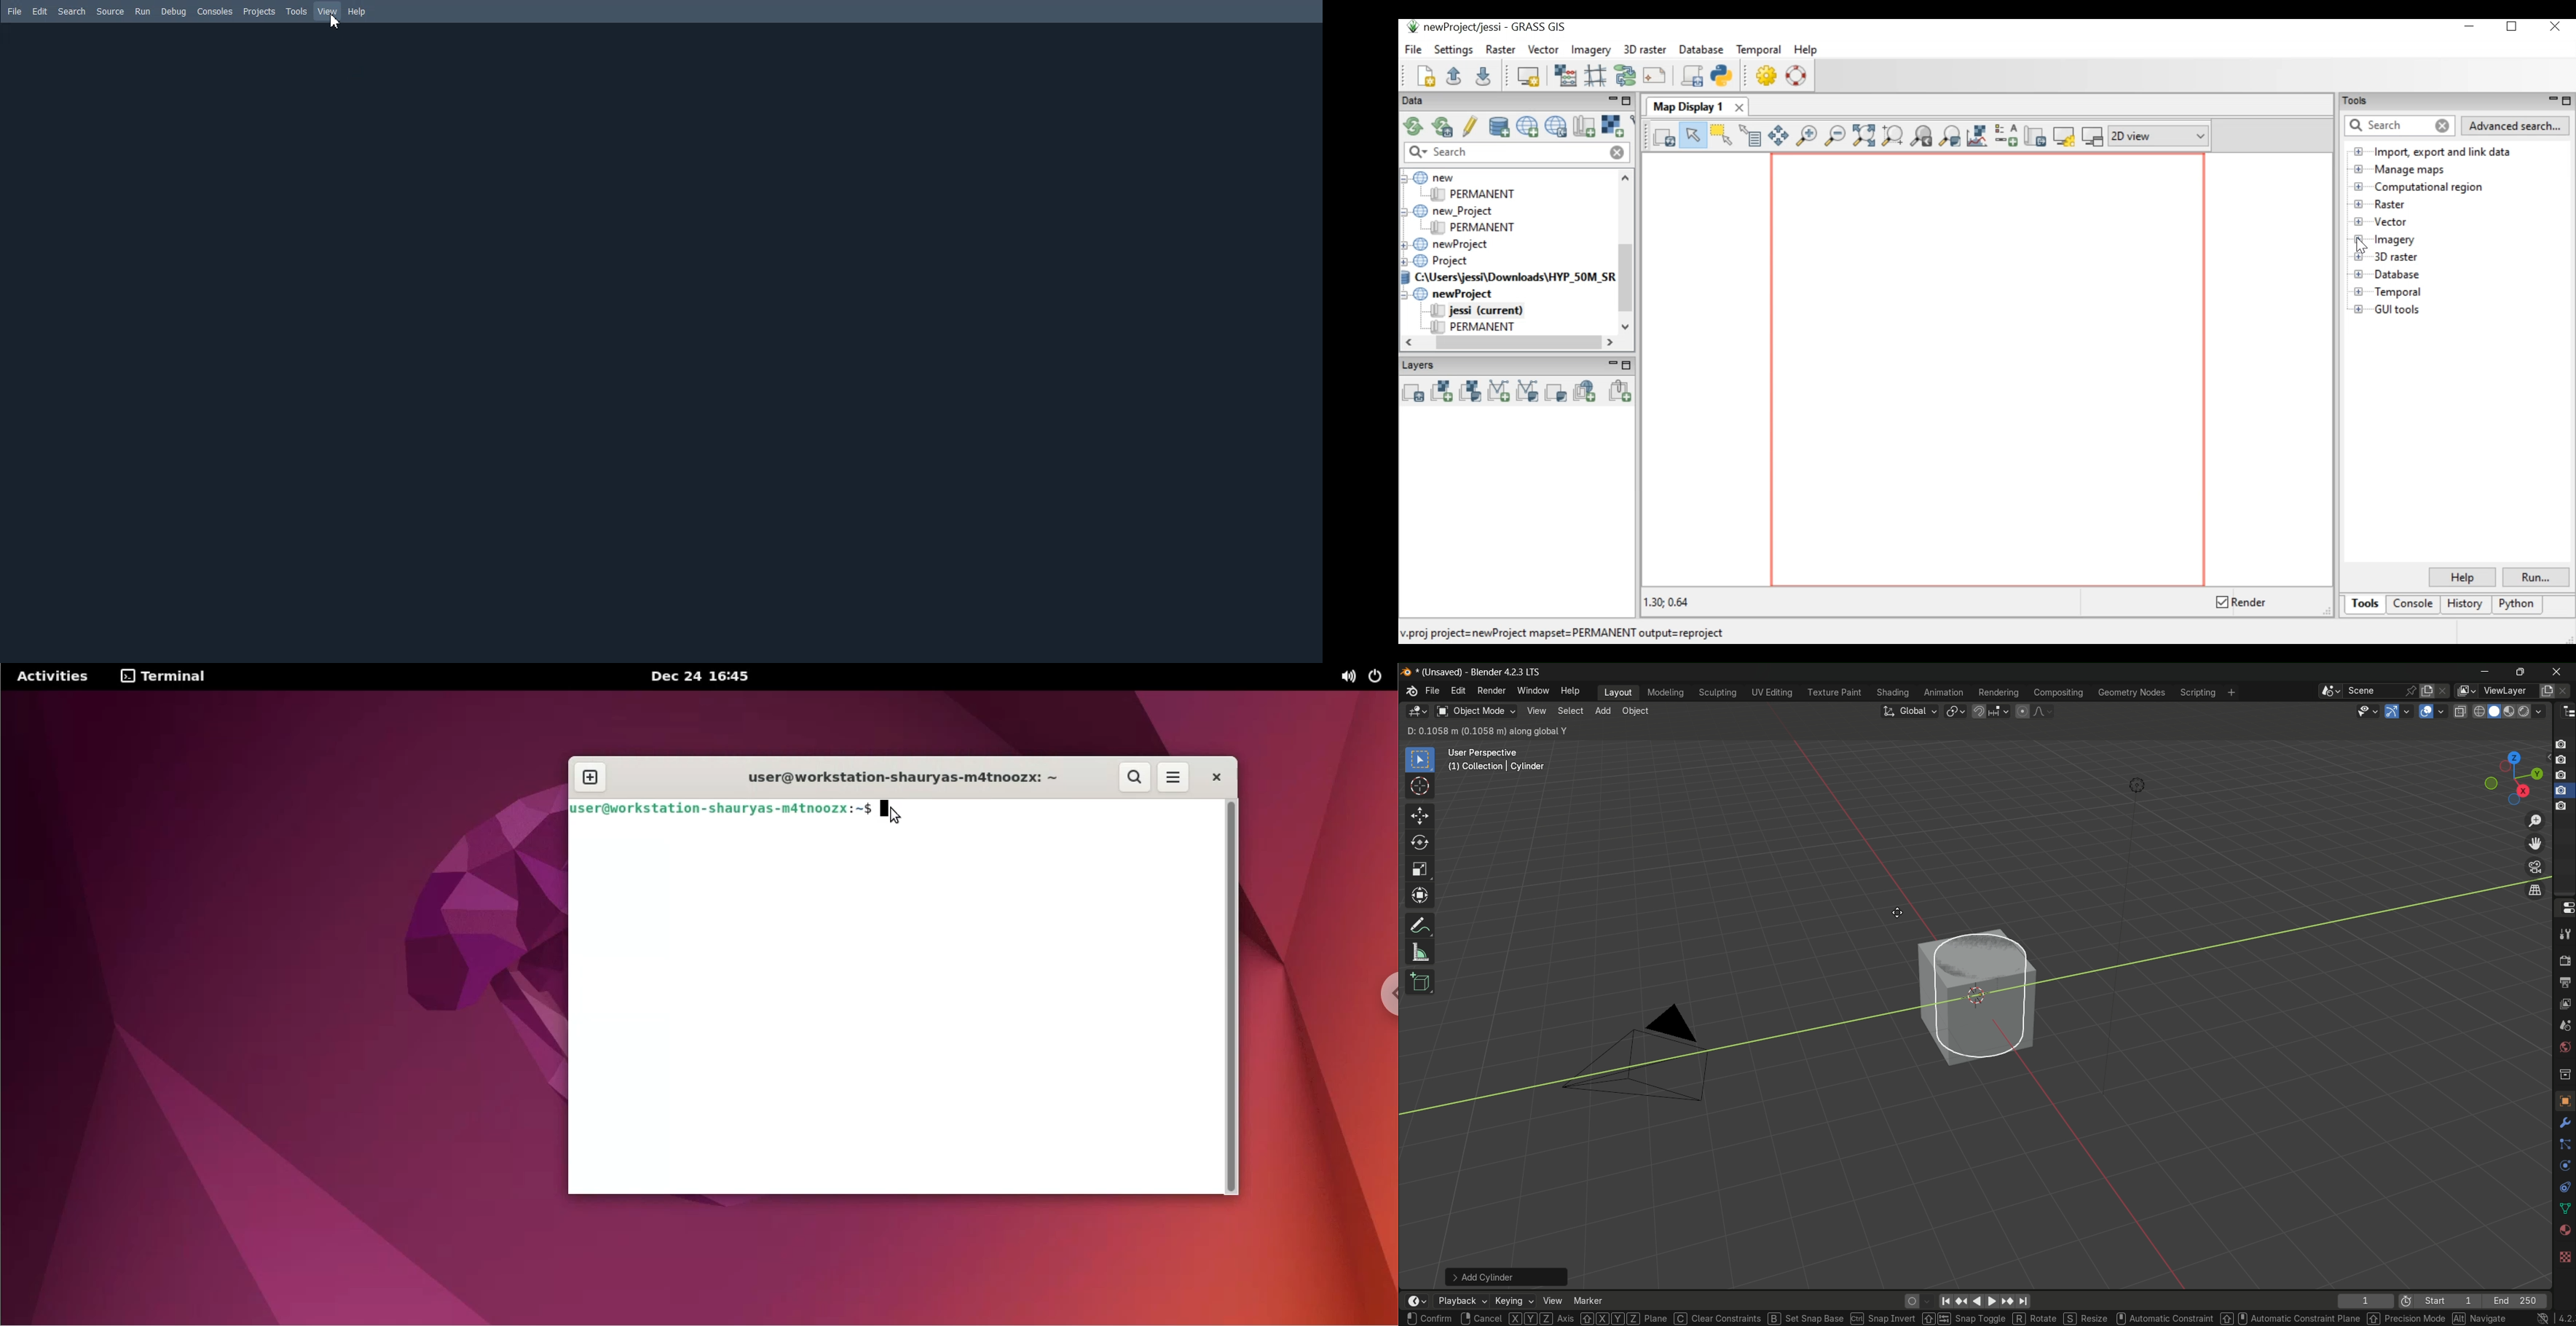 The image size is (2576, 1344). What do you see at coordinates (2428, 691) in the screenshot?
I see `new scene` at bounding box center [2428, 691].